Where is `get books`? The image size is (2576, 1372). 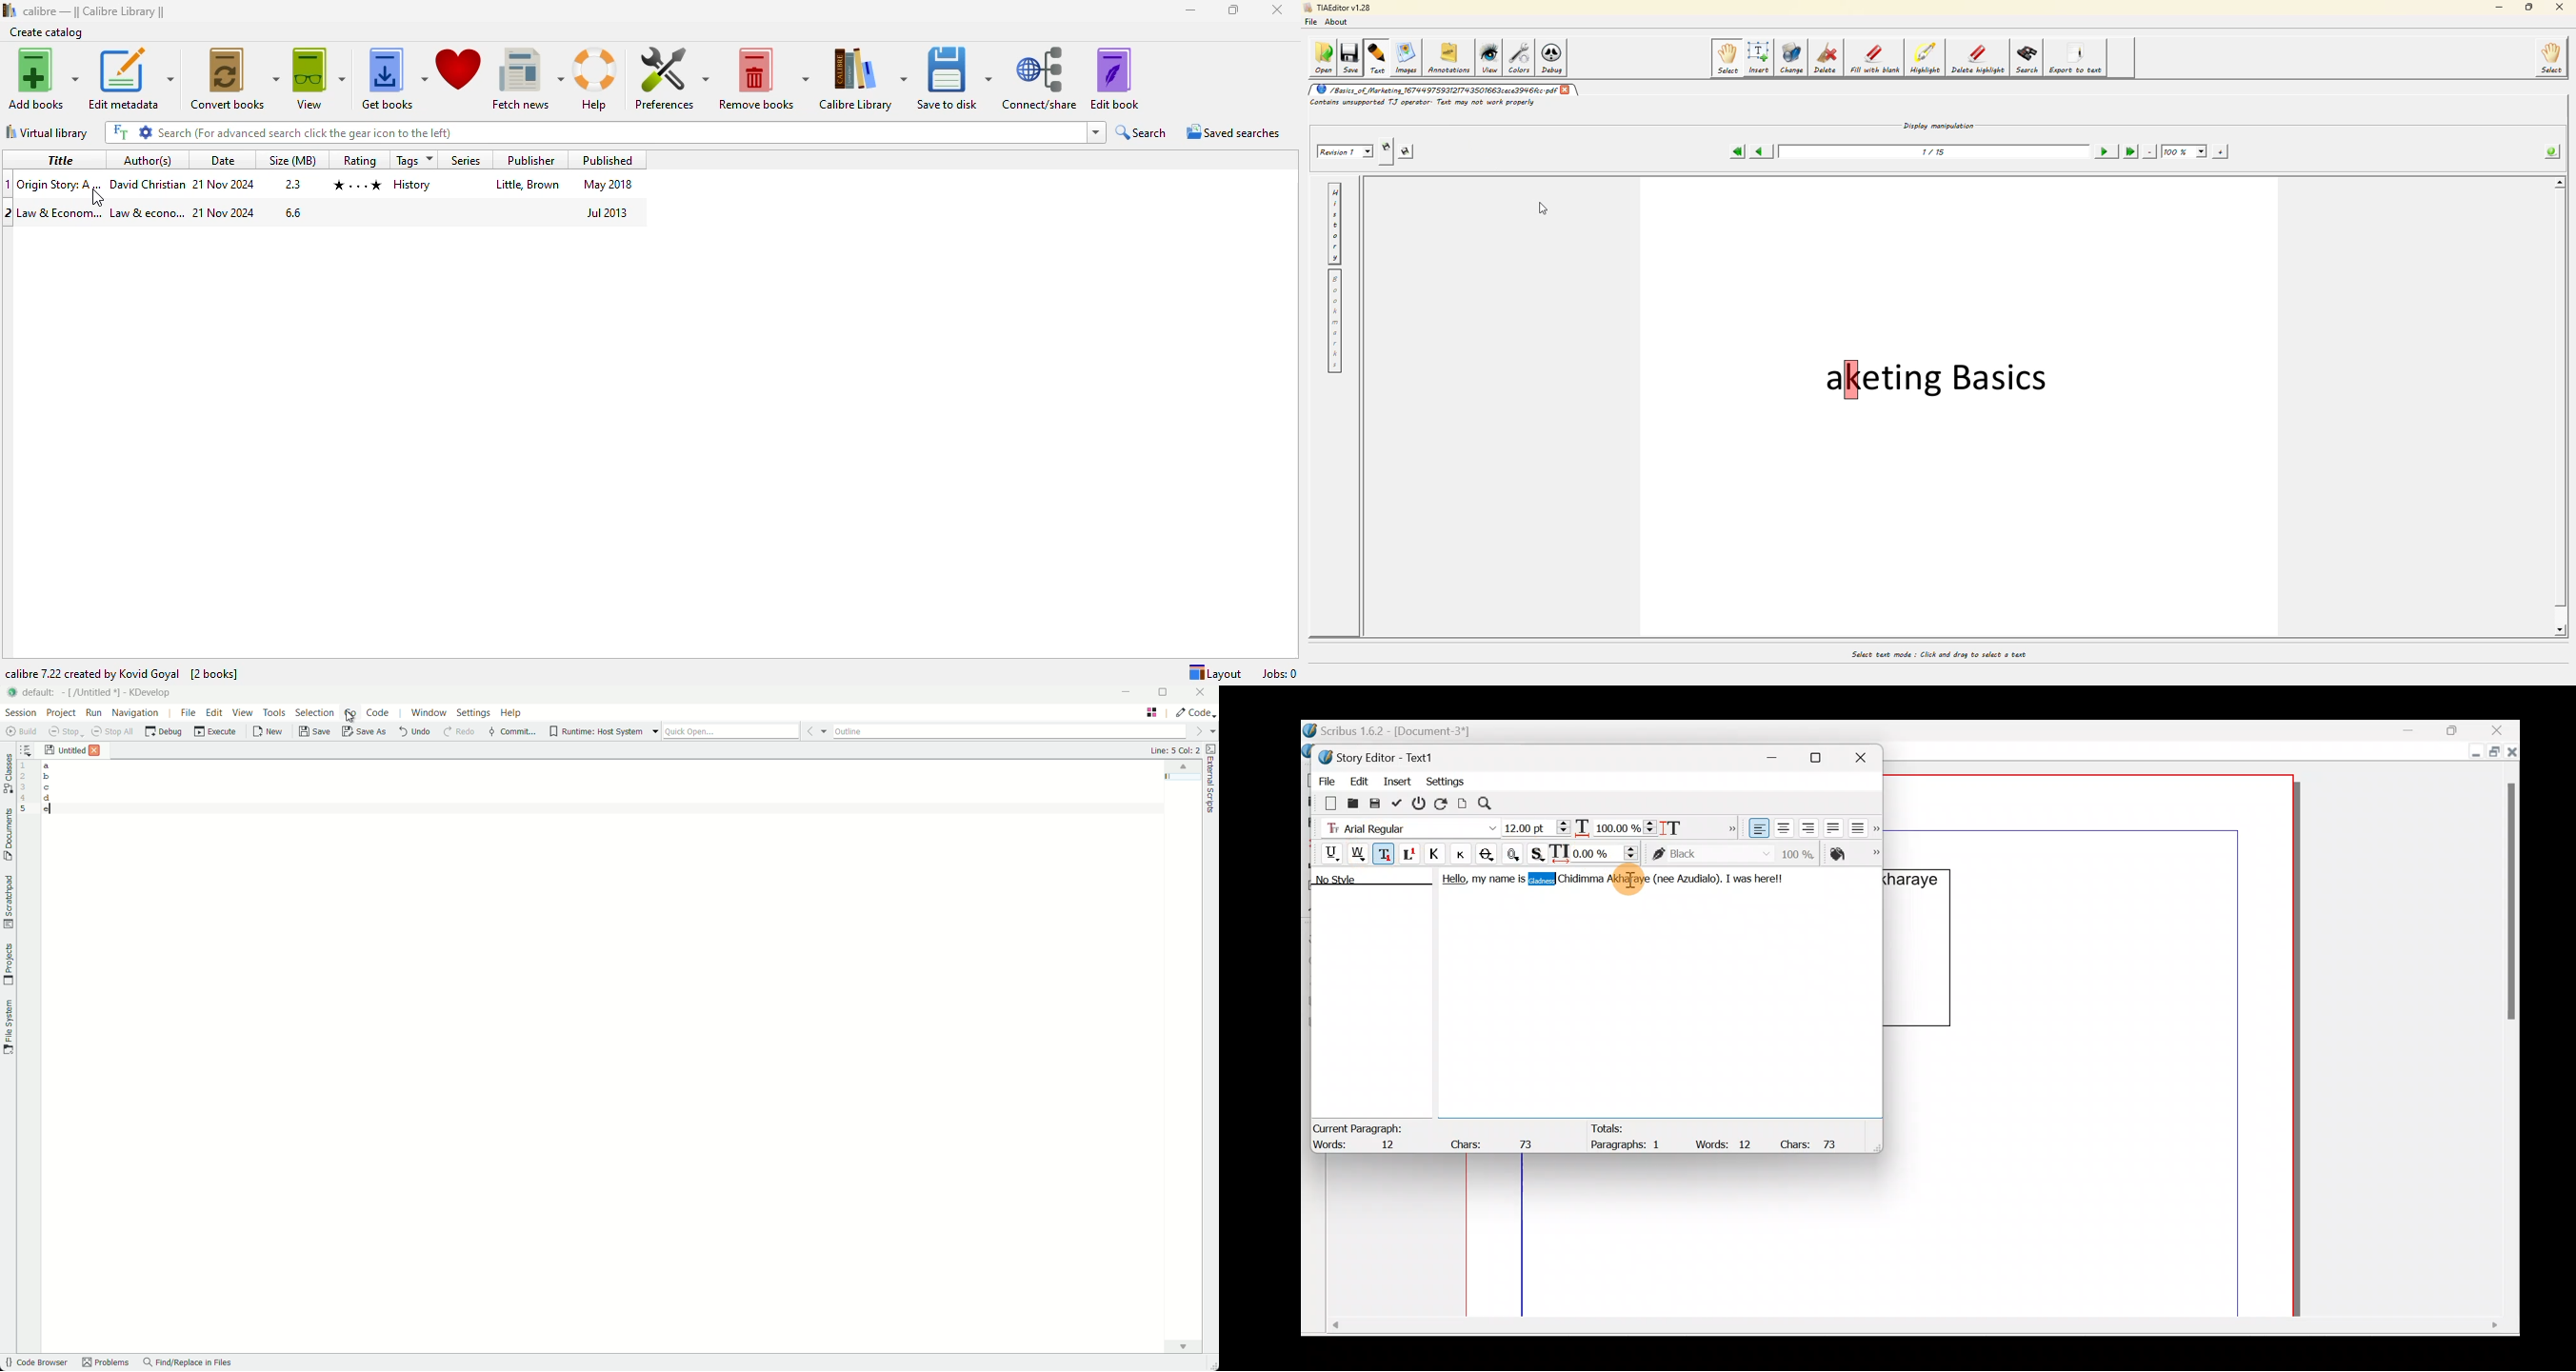 get books is located at coordinates (394, 80).